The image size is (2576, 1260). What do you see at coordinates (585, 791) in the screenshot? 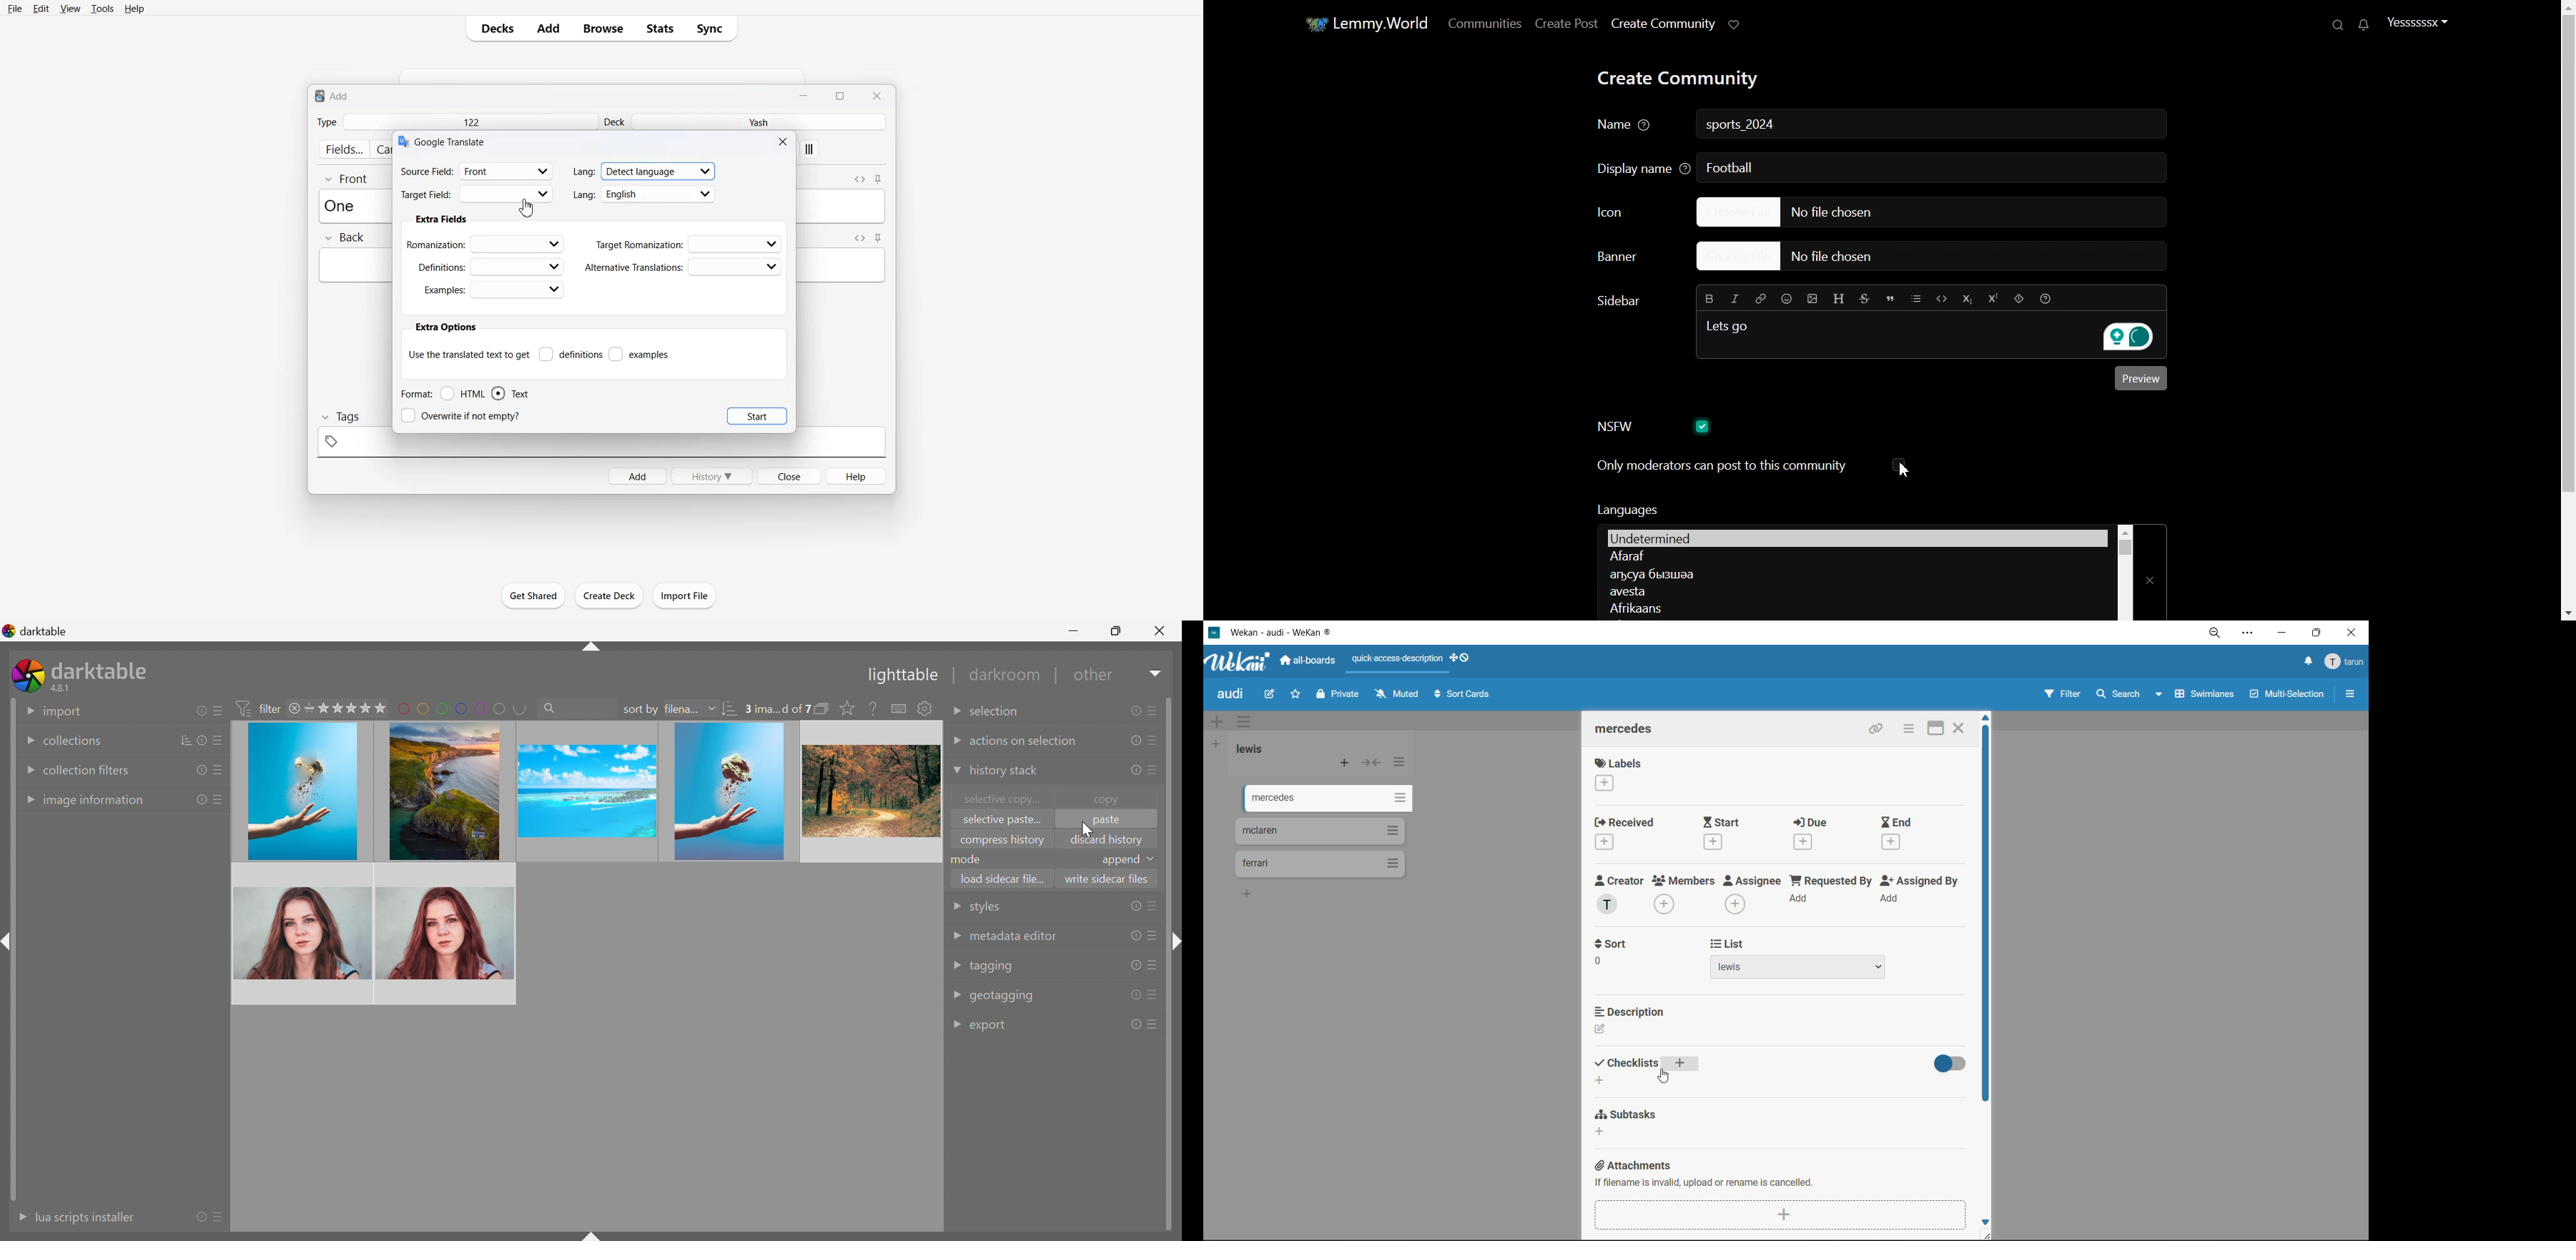
I see `image` at bounding box center [585, 791].